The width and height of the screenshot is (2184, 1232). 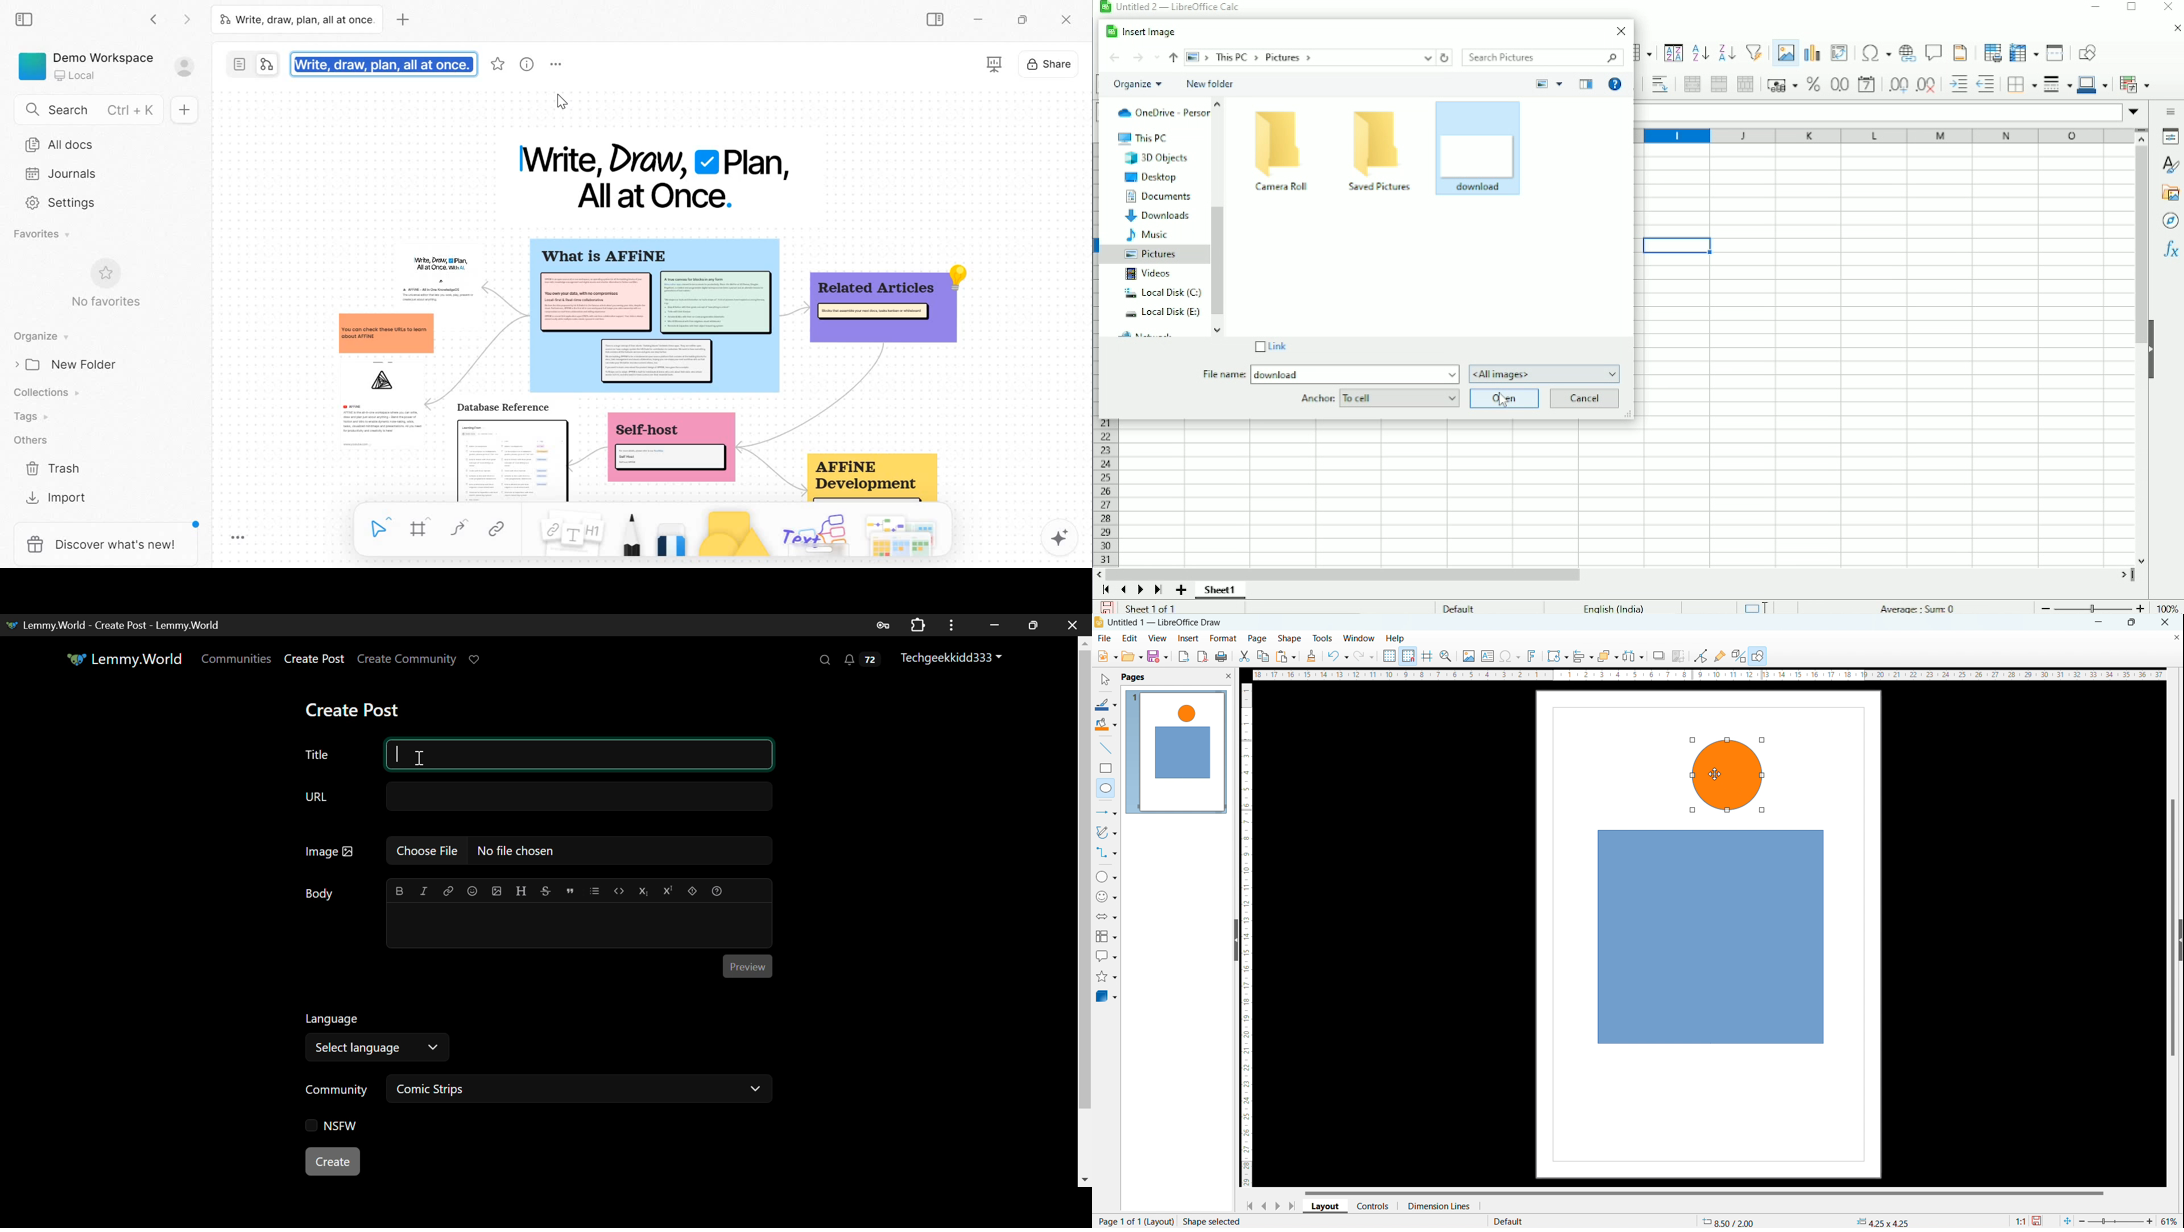 What do you see at coordinates (2170, 193) in the screenshot?
I see `Gallery` at bounding box center [2170, 193].